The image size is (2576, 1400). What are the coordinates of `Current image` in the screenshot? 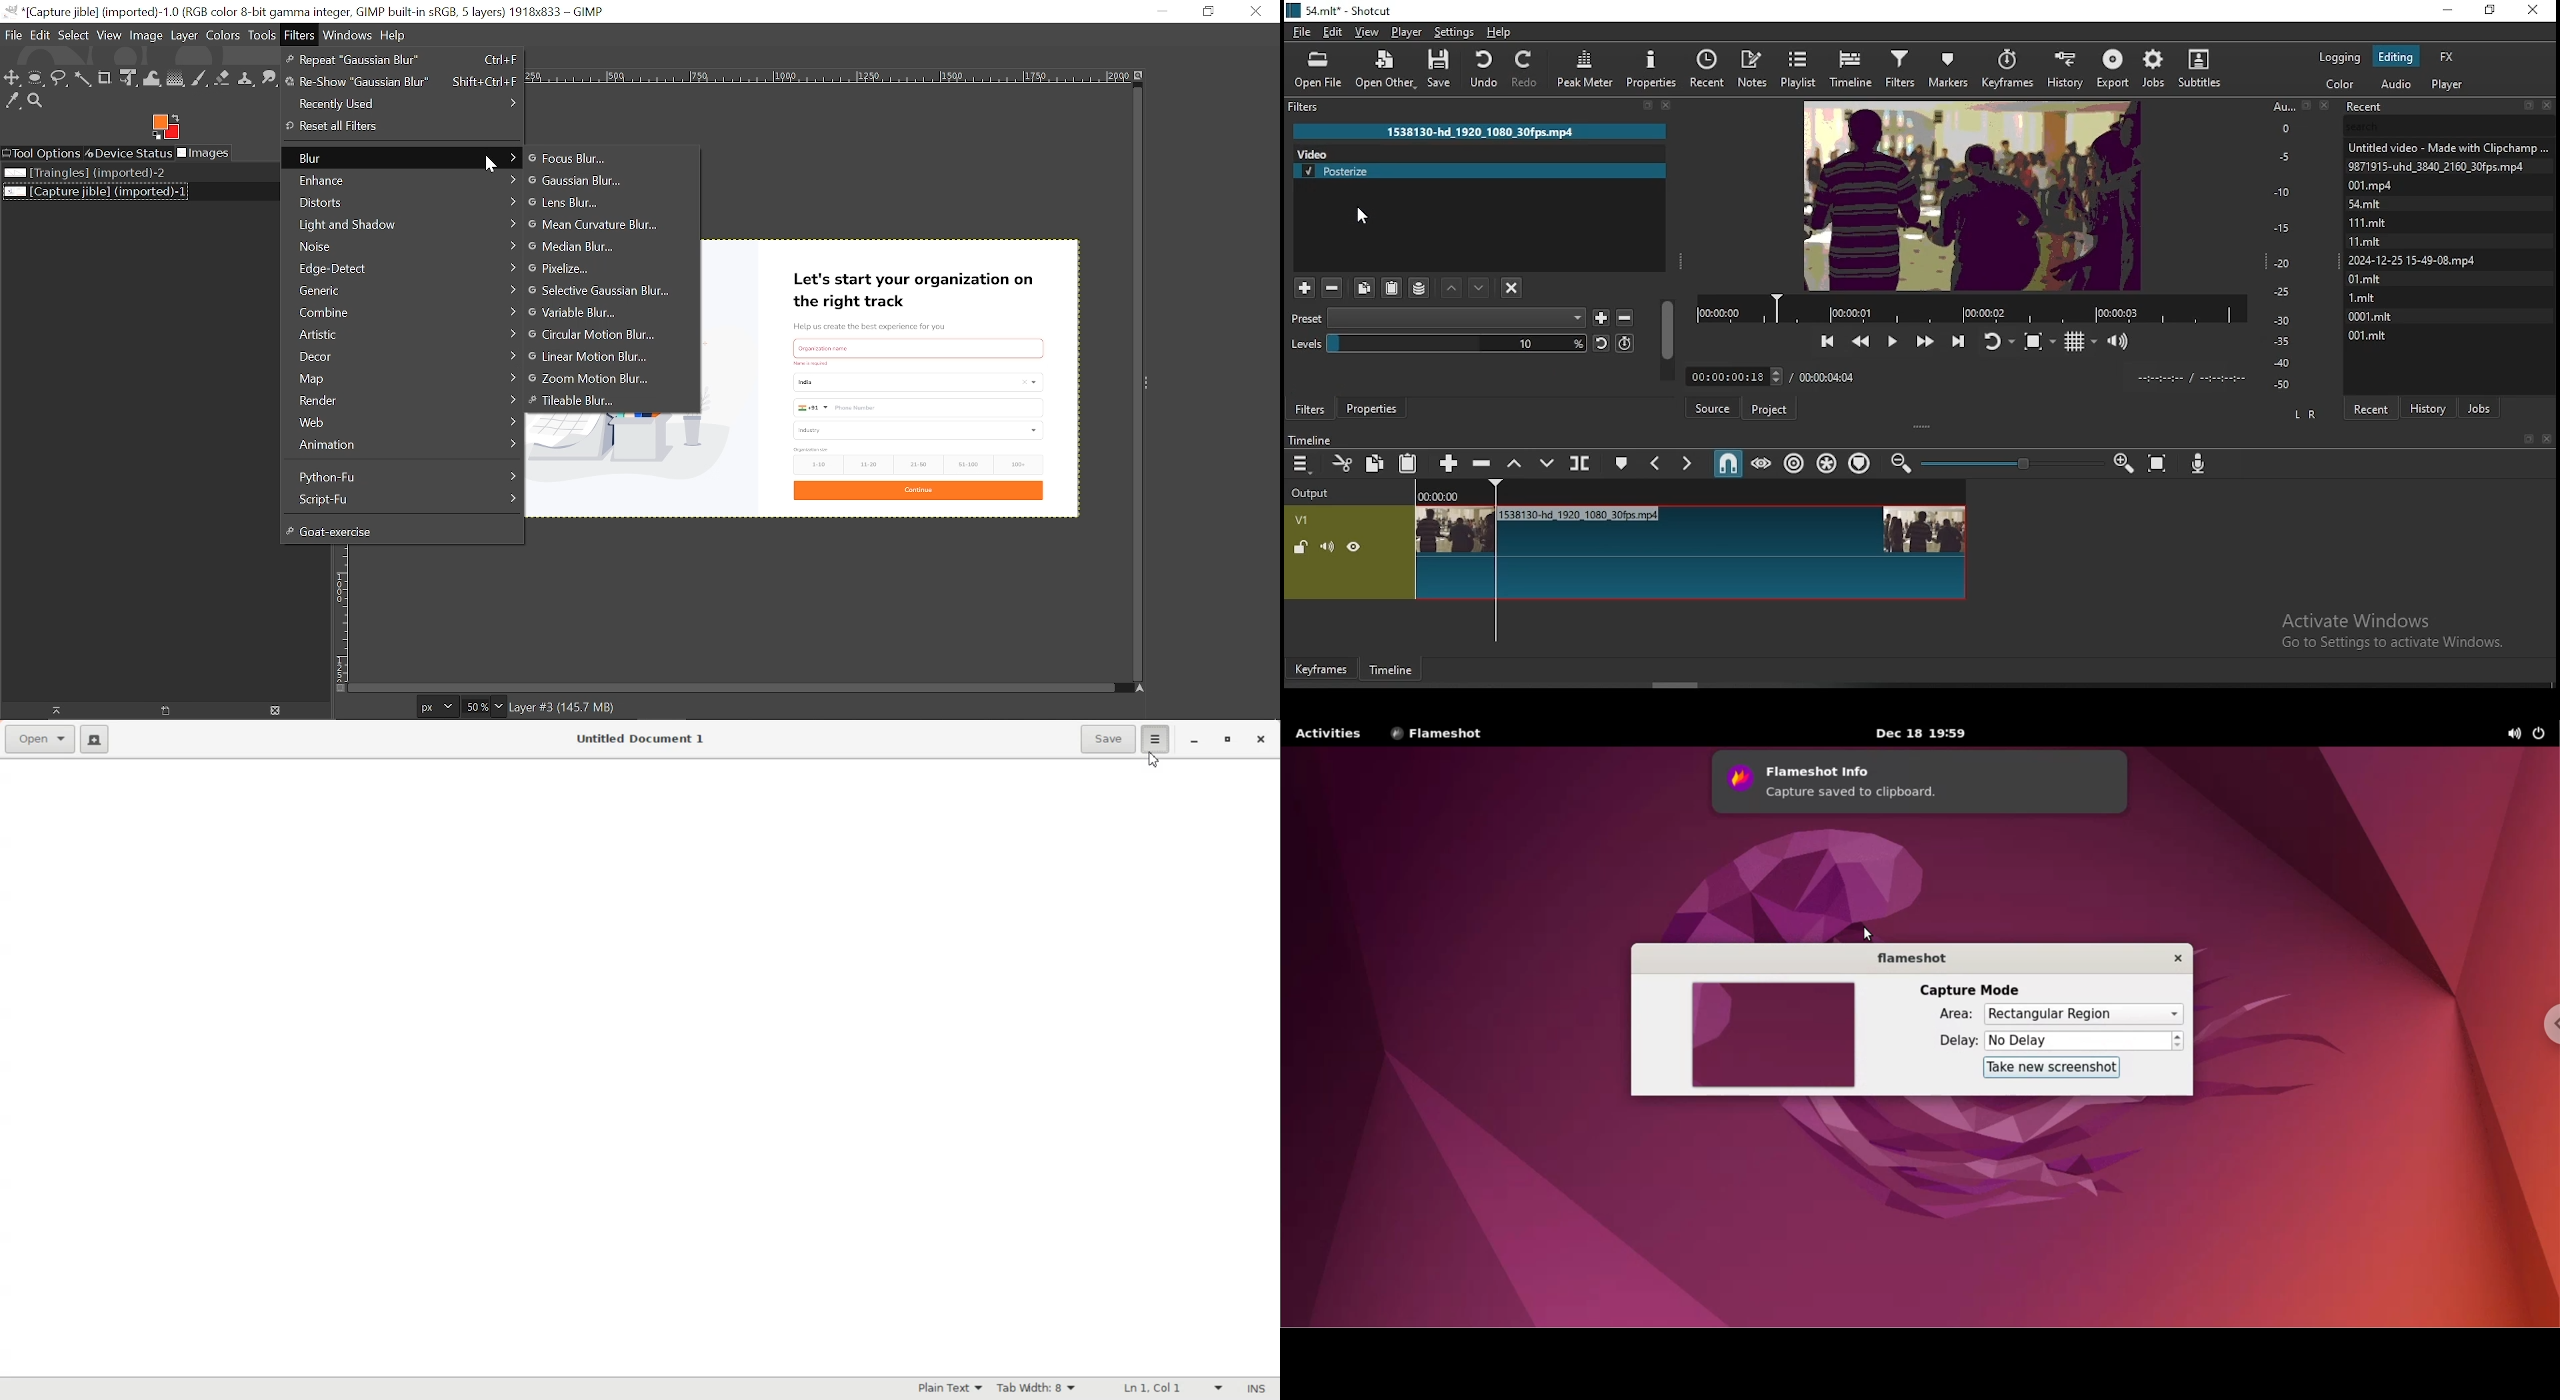 It's located at (893, 377).